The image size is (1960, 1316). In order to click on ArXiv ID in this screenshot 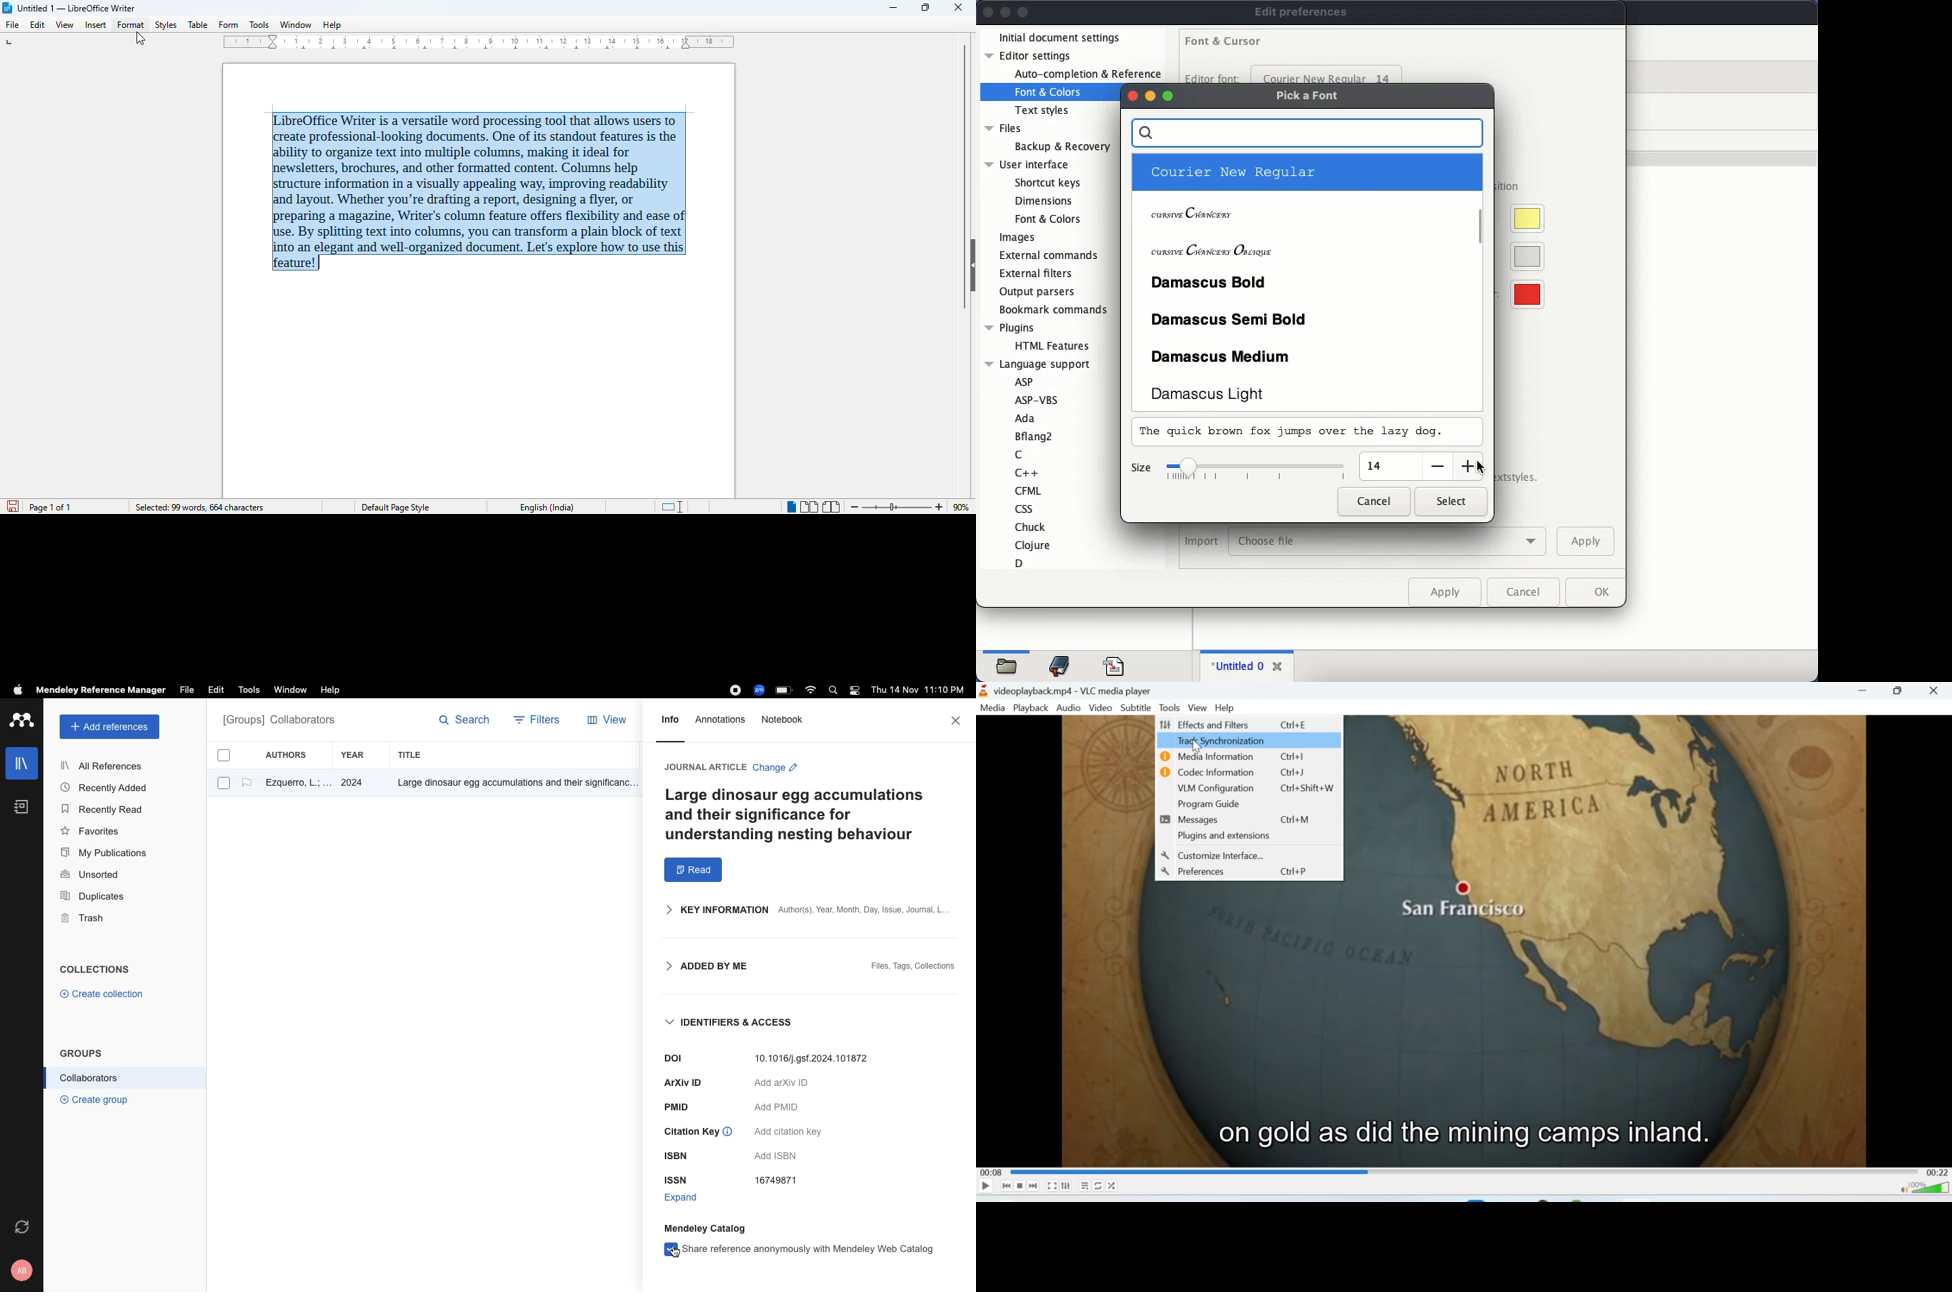, I will do `click(683, 1083)`.